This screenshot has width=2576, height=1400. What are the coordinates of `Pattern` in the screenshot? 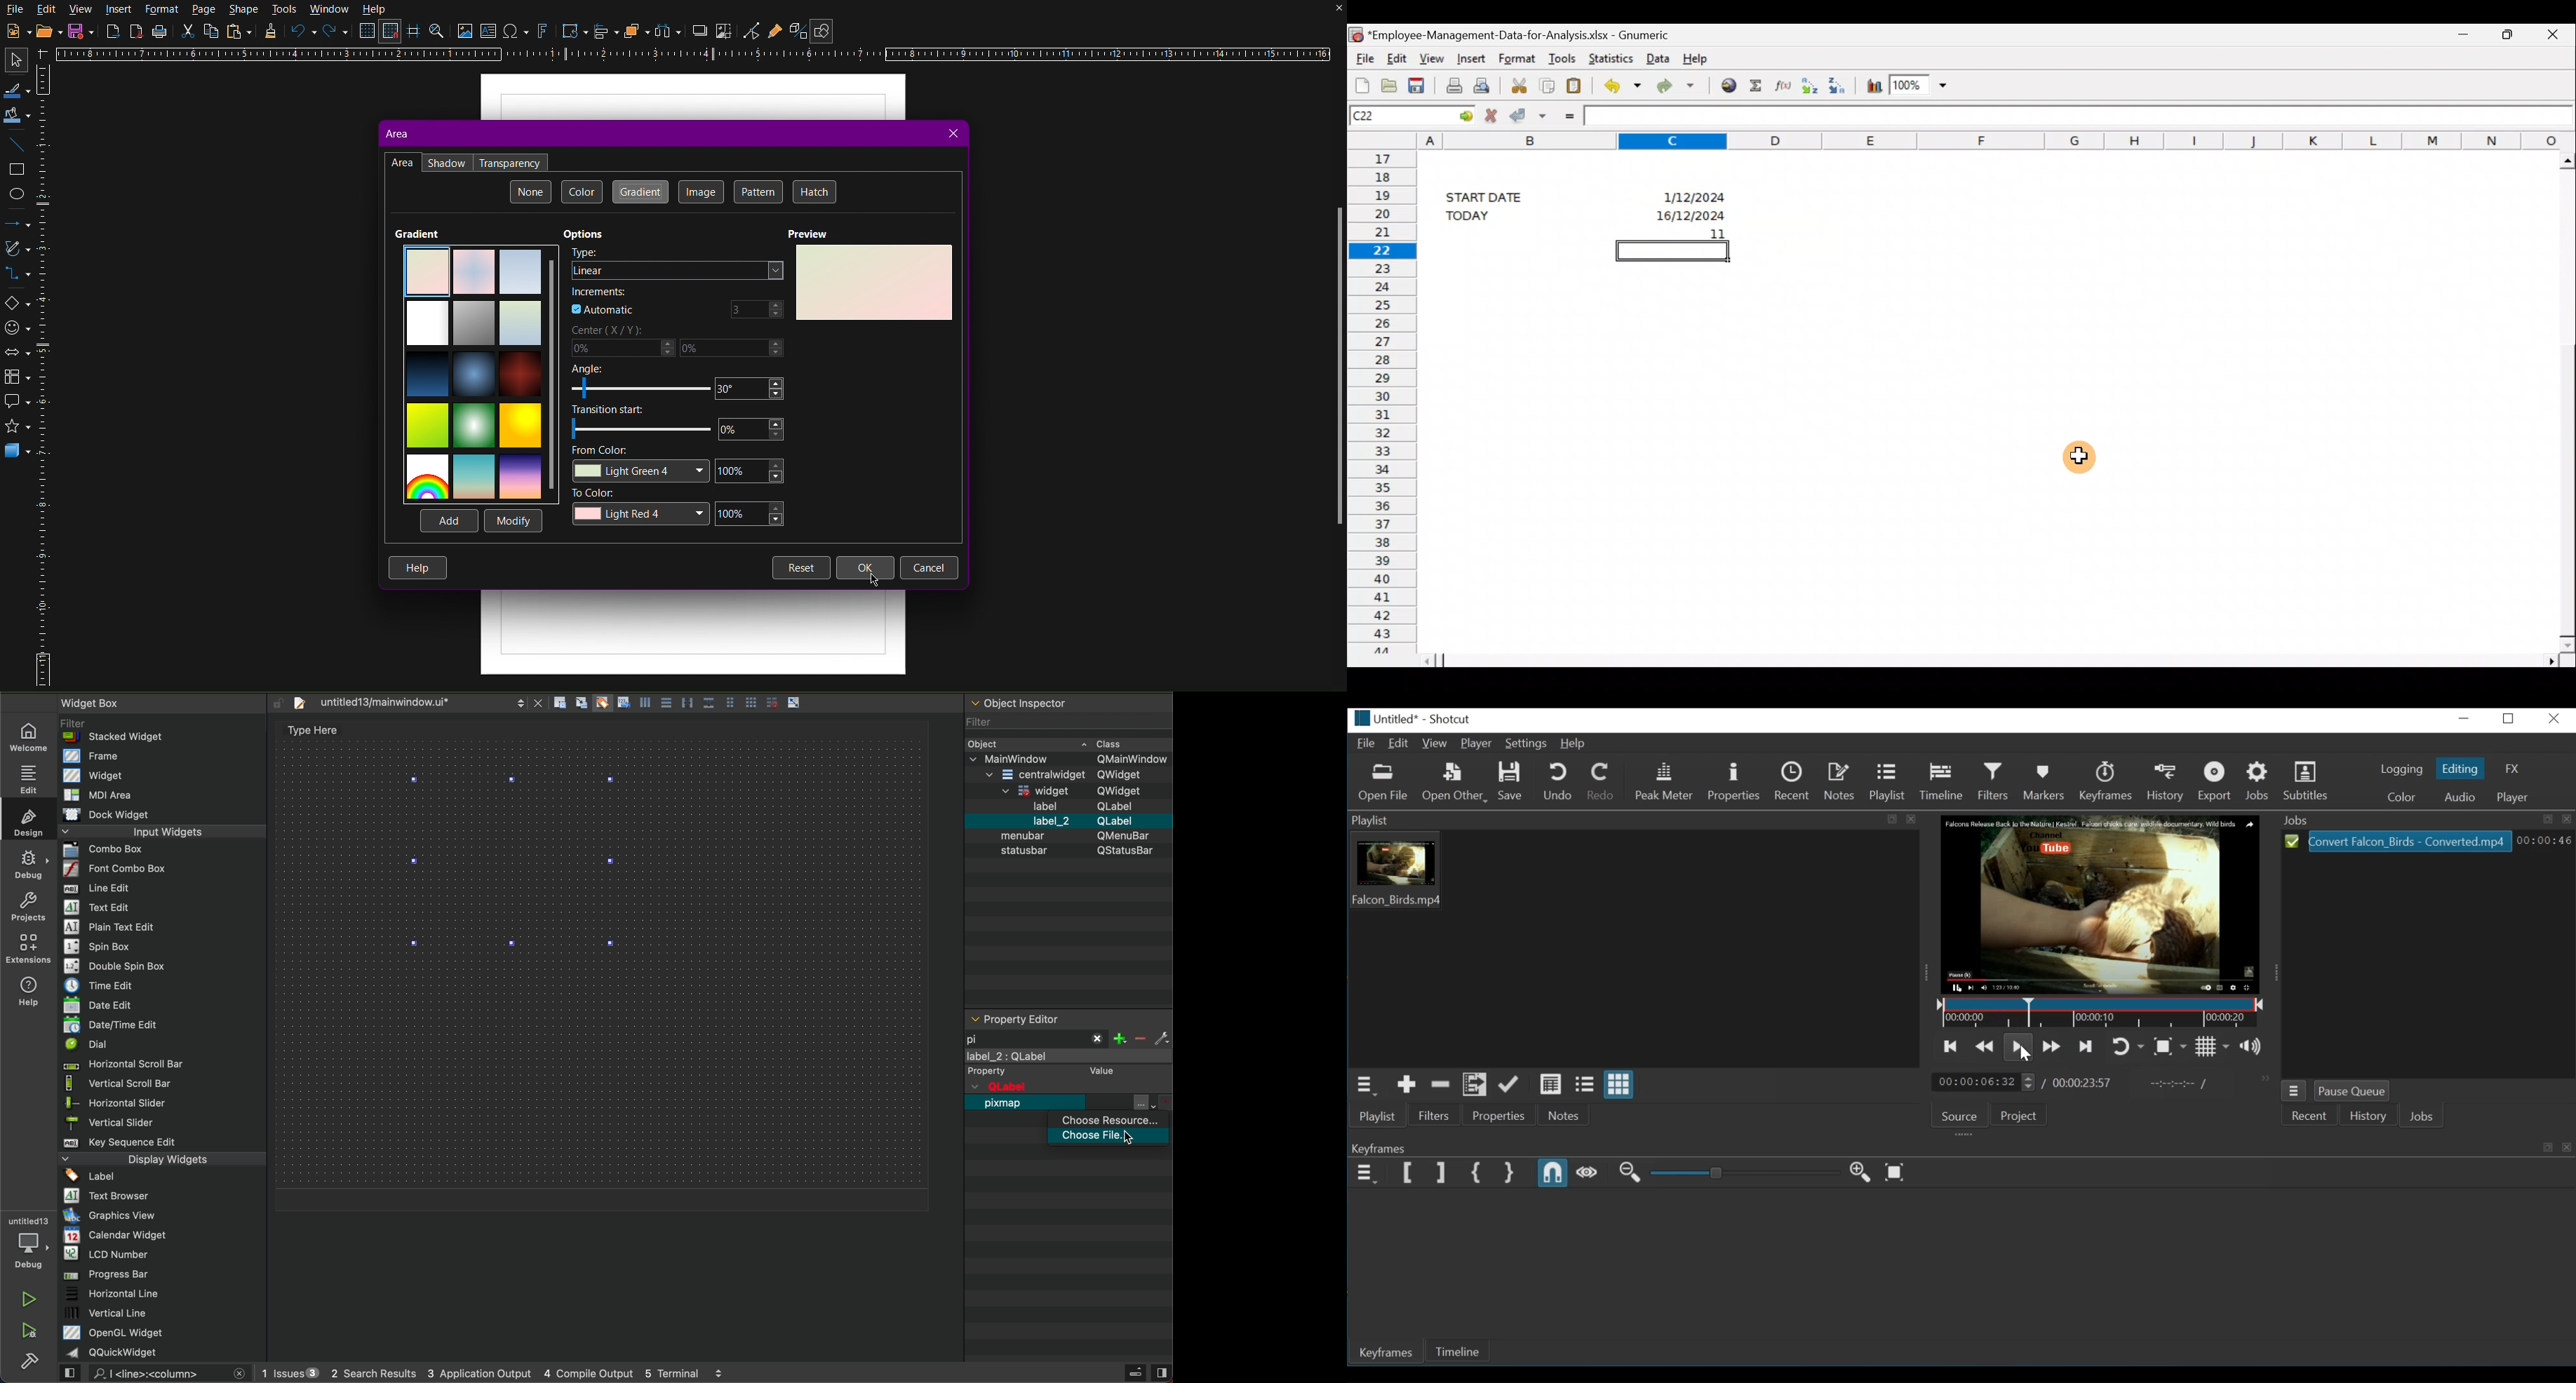 It's located at (758, 191).